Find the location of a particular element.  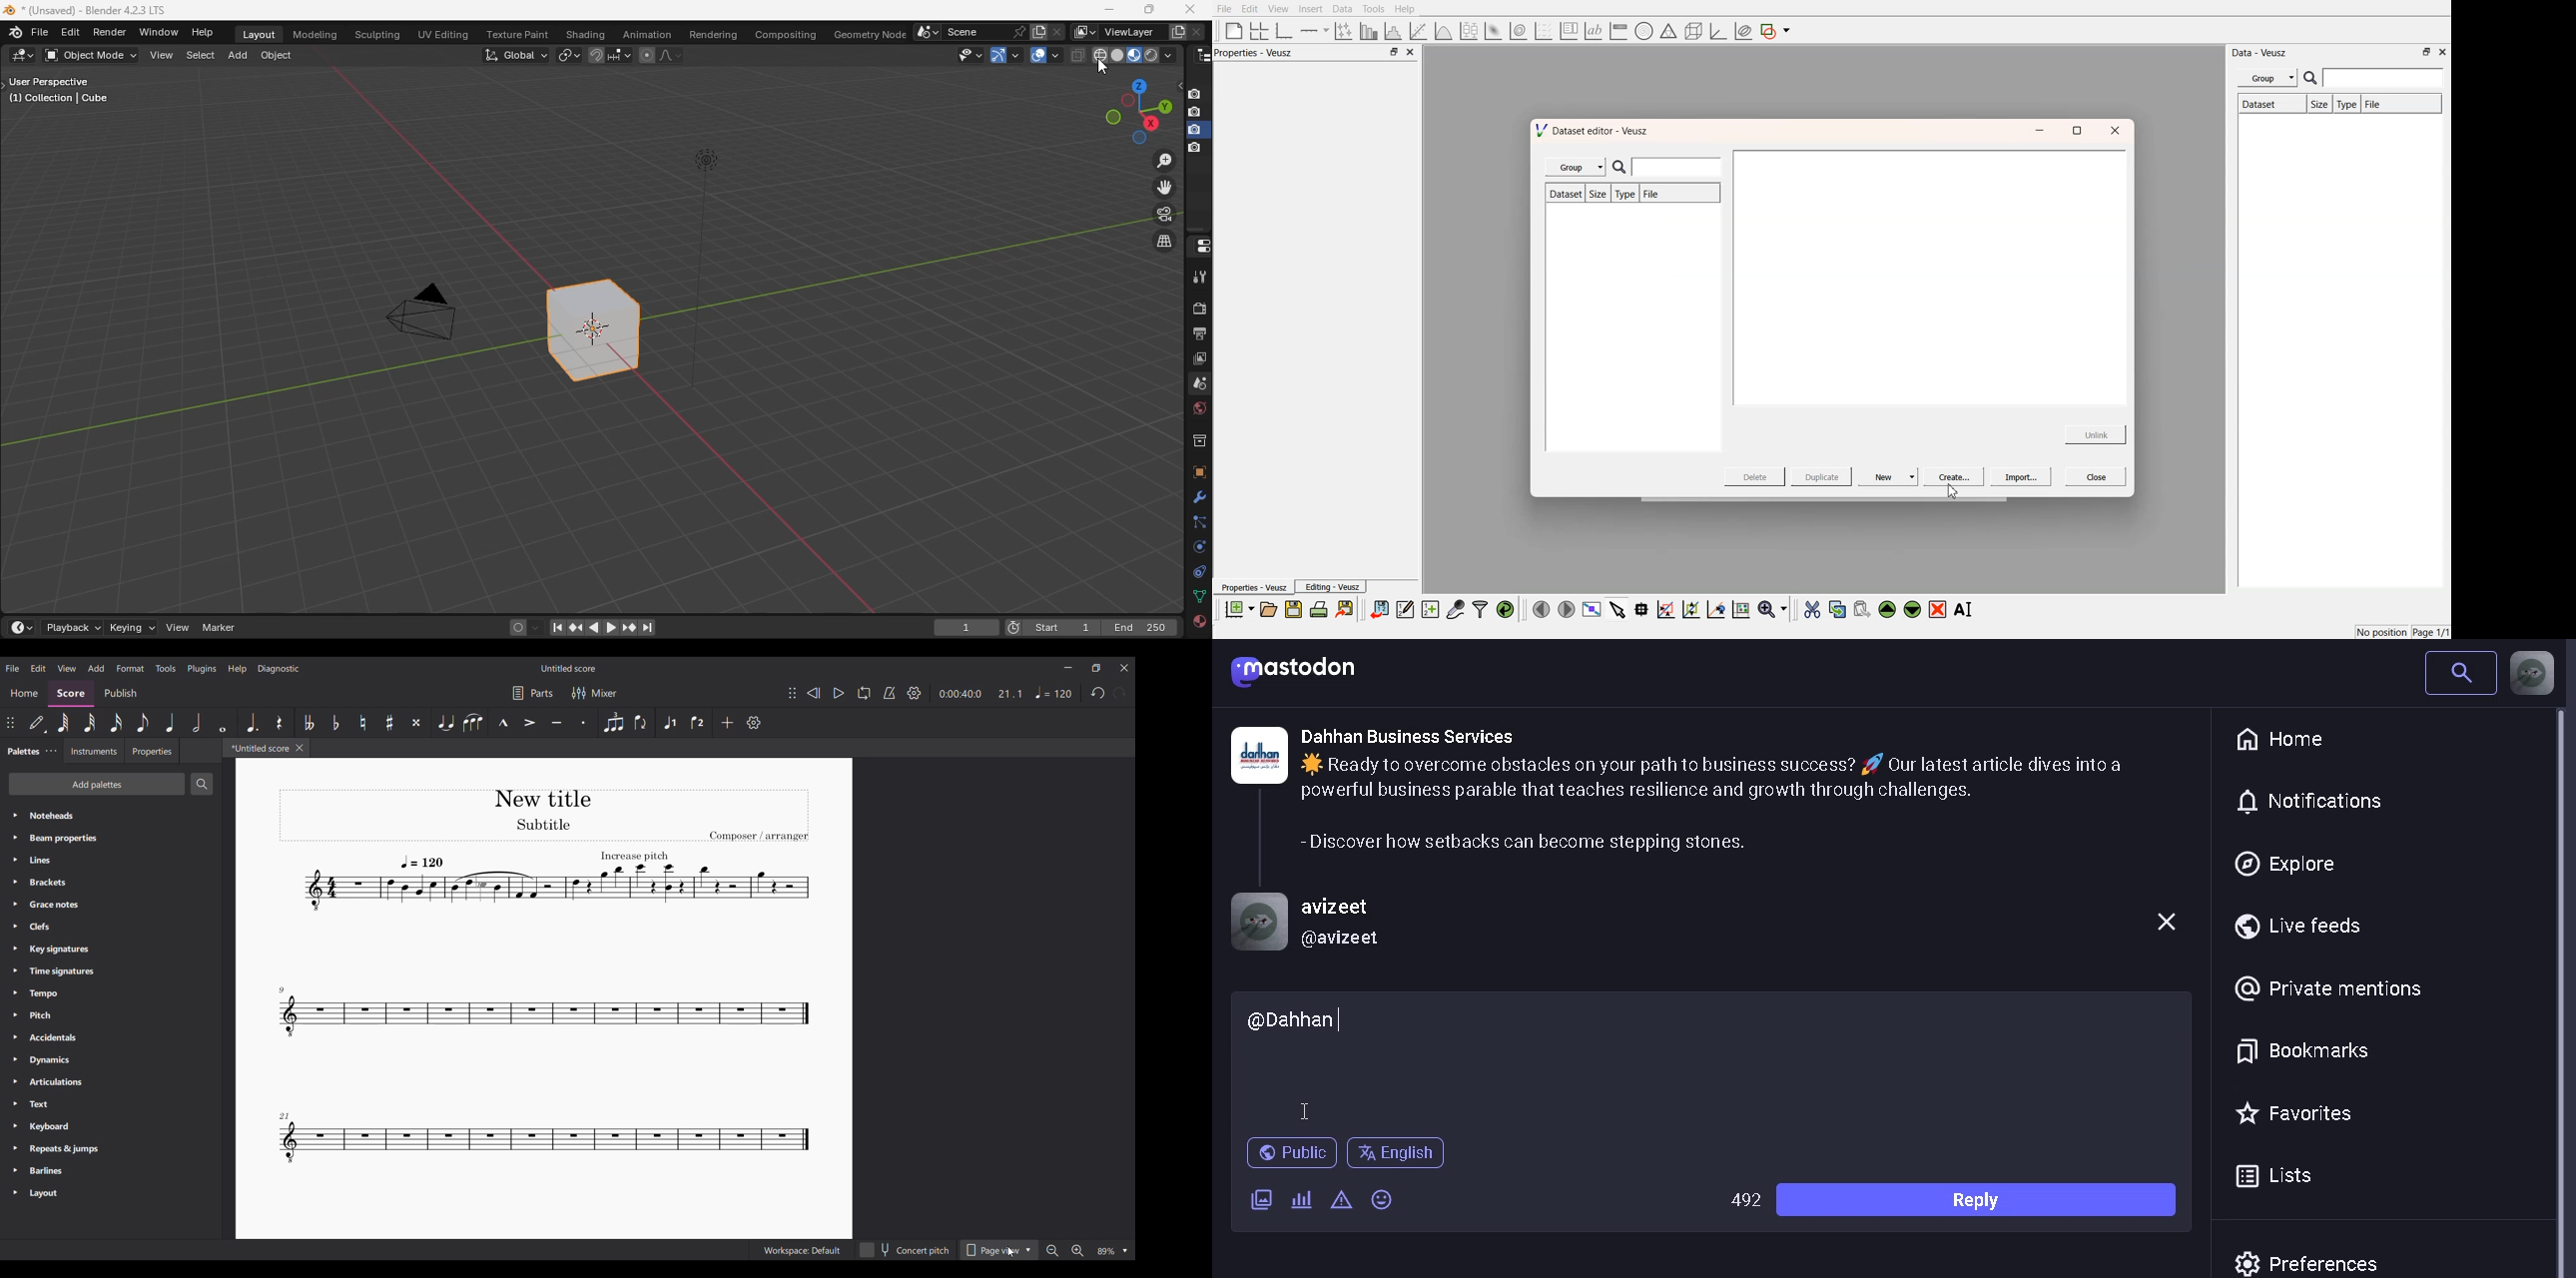

@username is located at coordinates (1344, 939).